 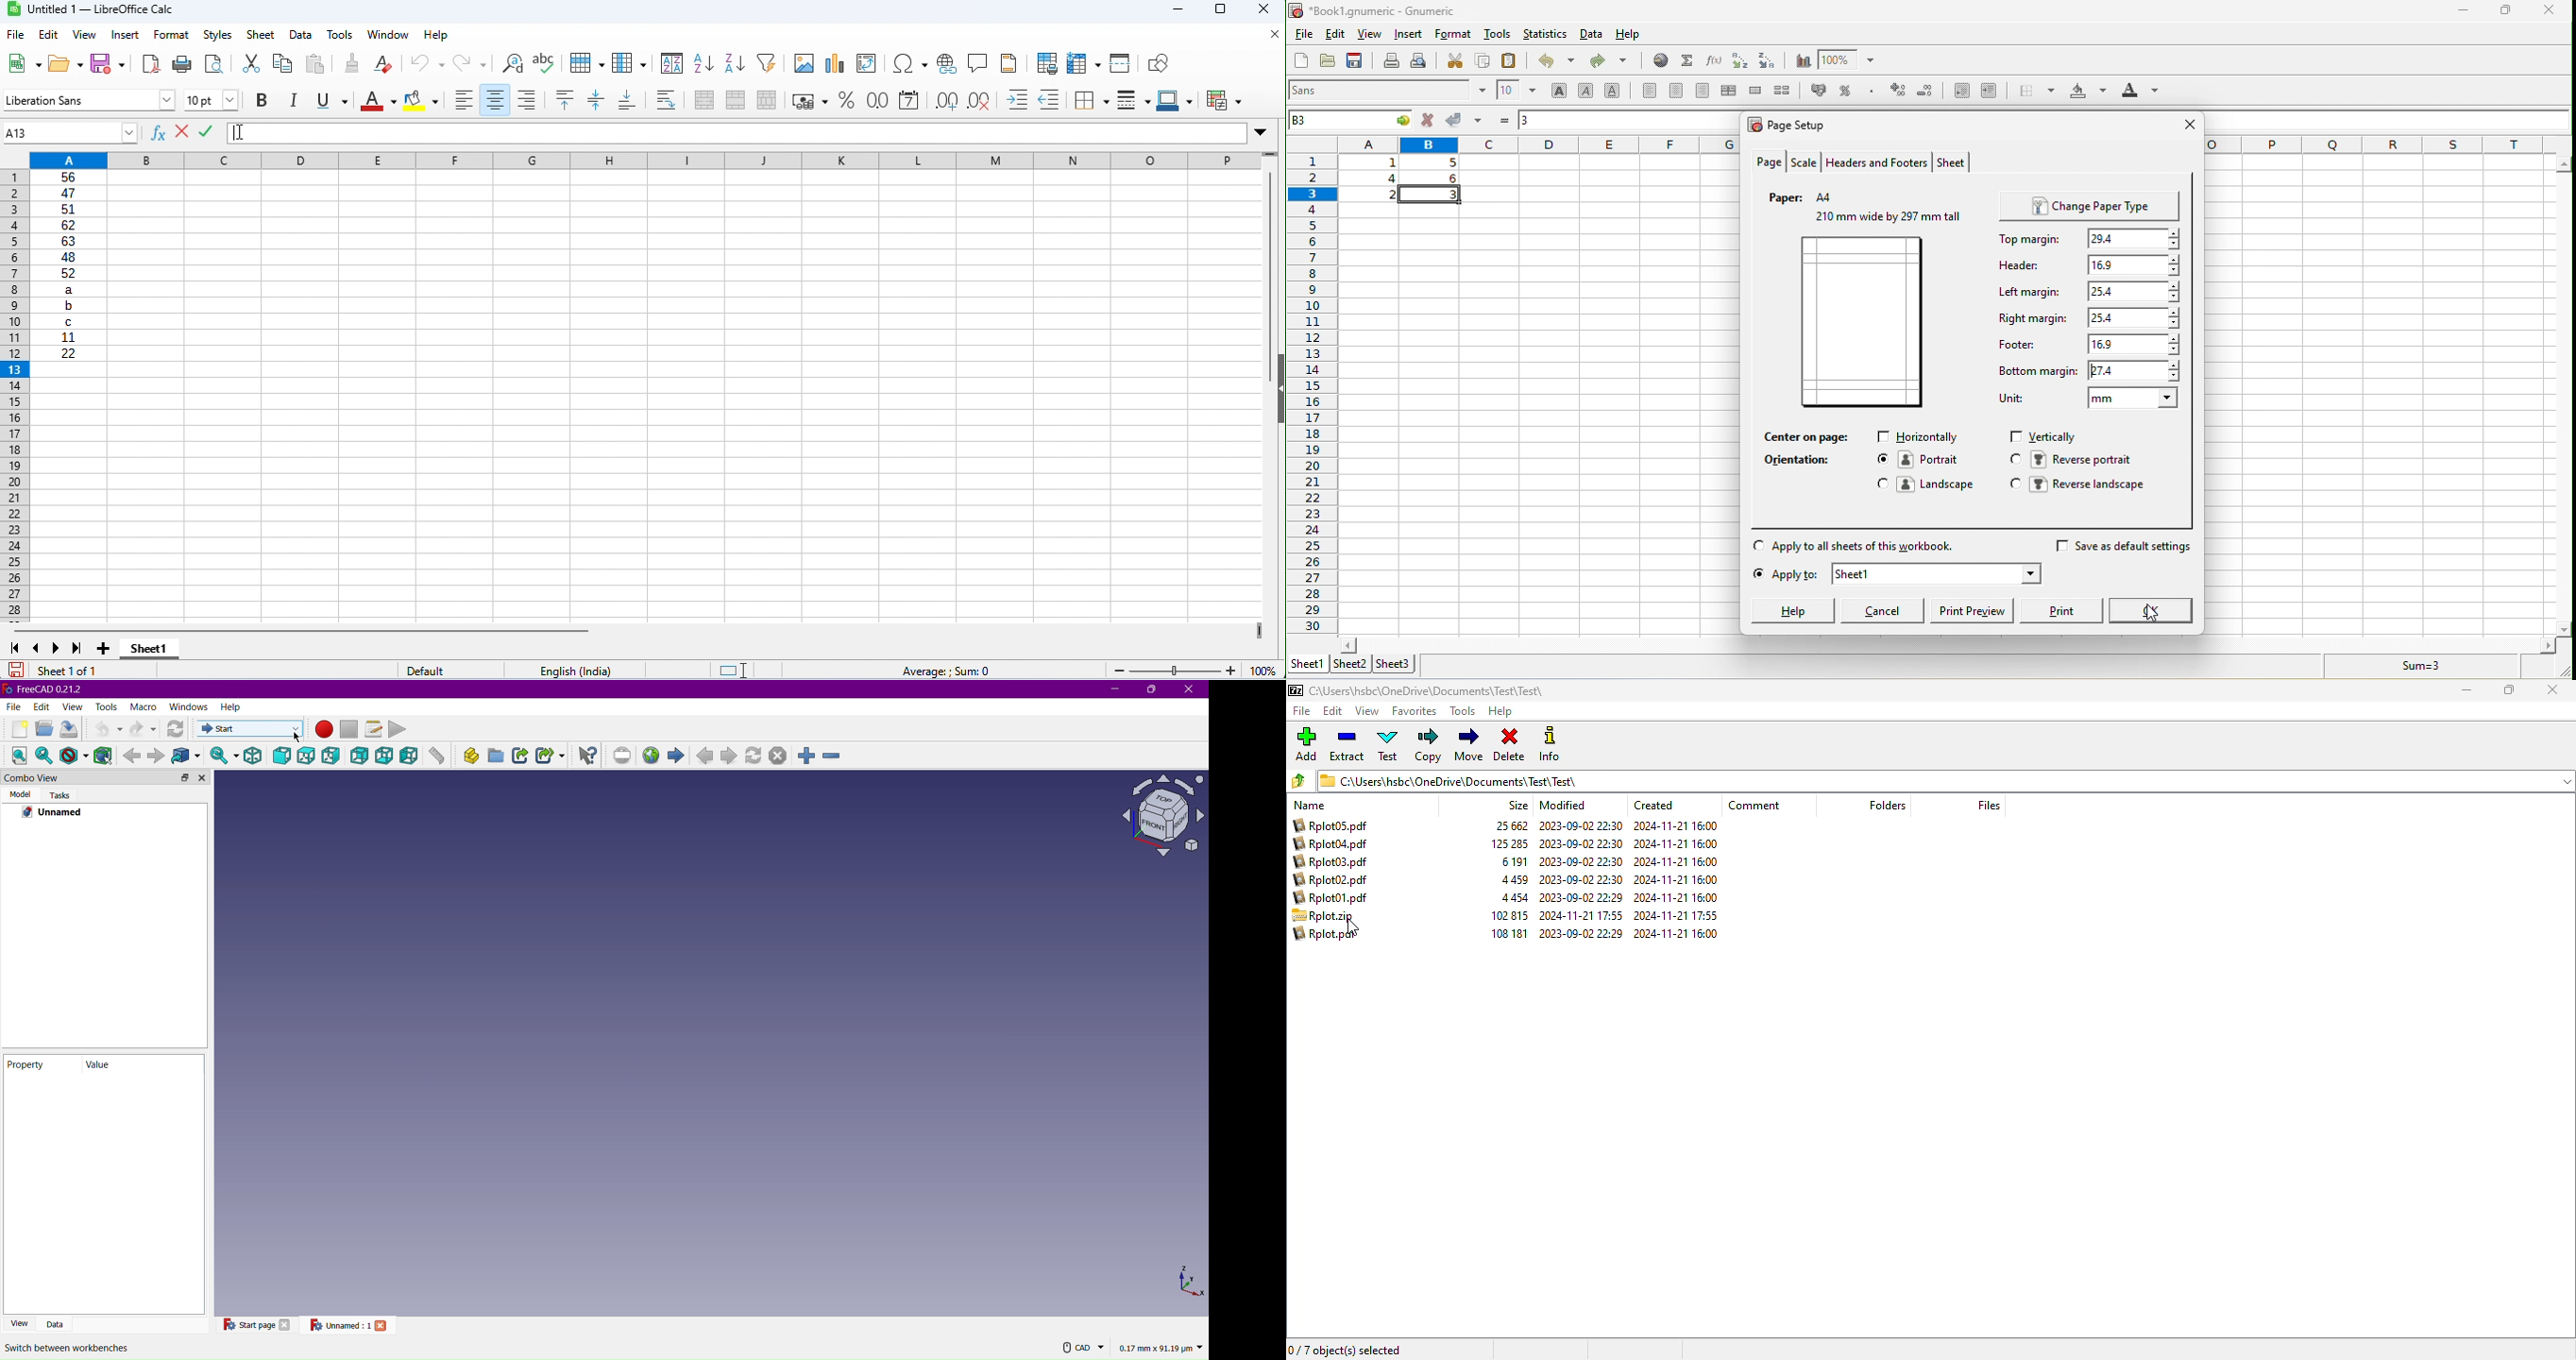 I want to click on page, so click(x=1769, y=162).